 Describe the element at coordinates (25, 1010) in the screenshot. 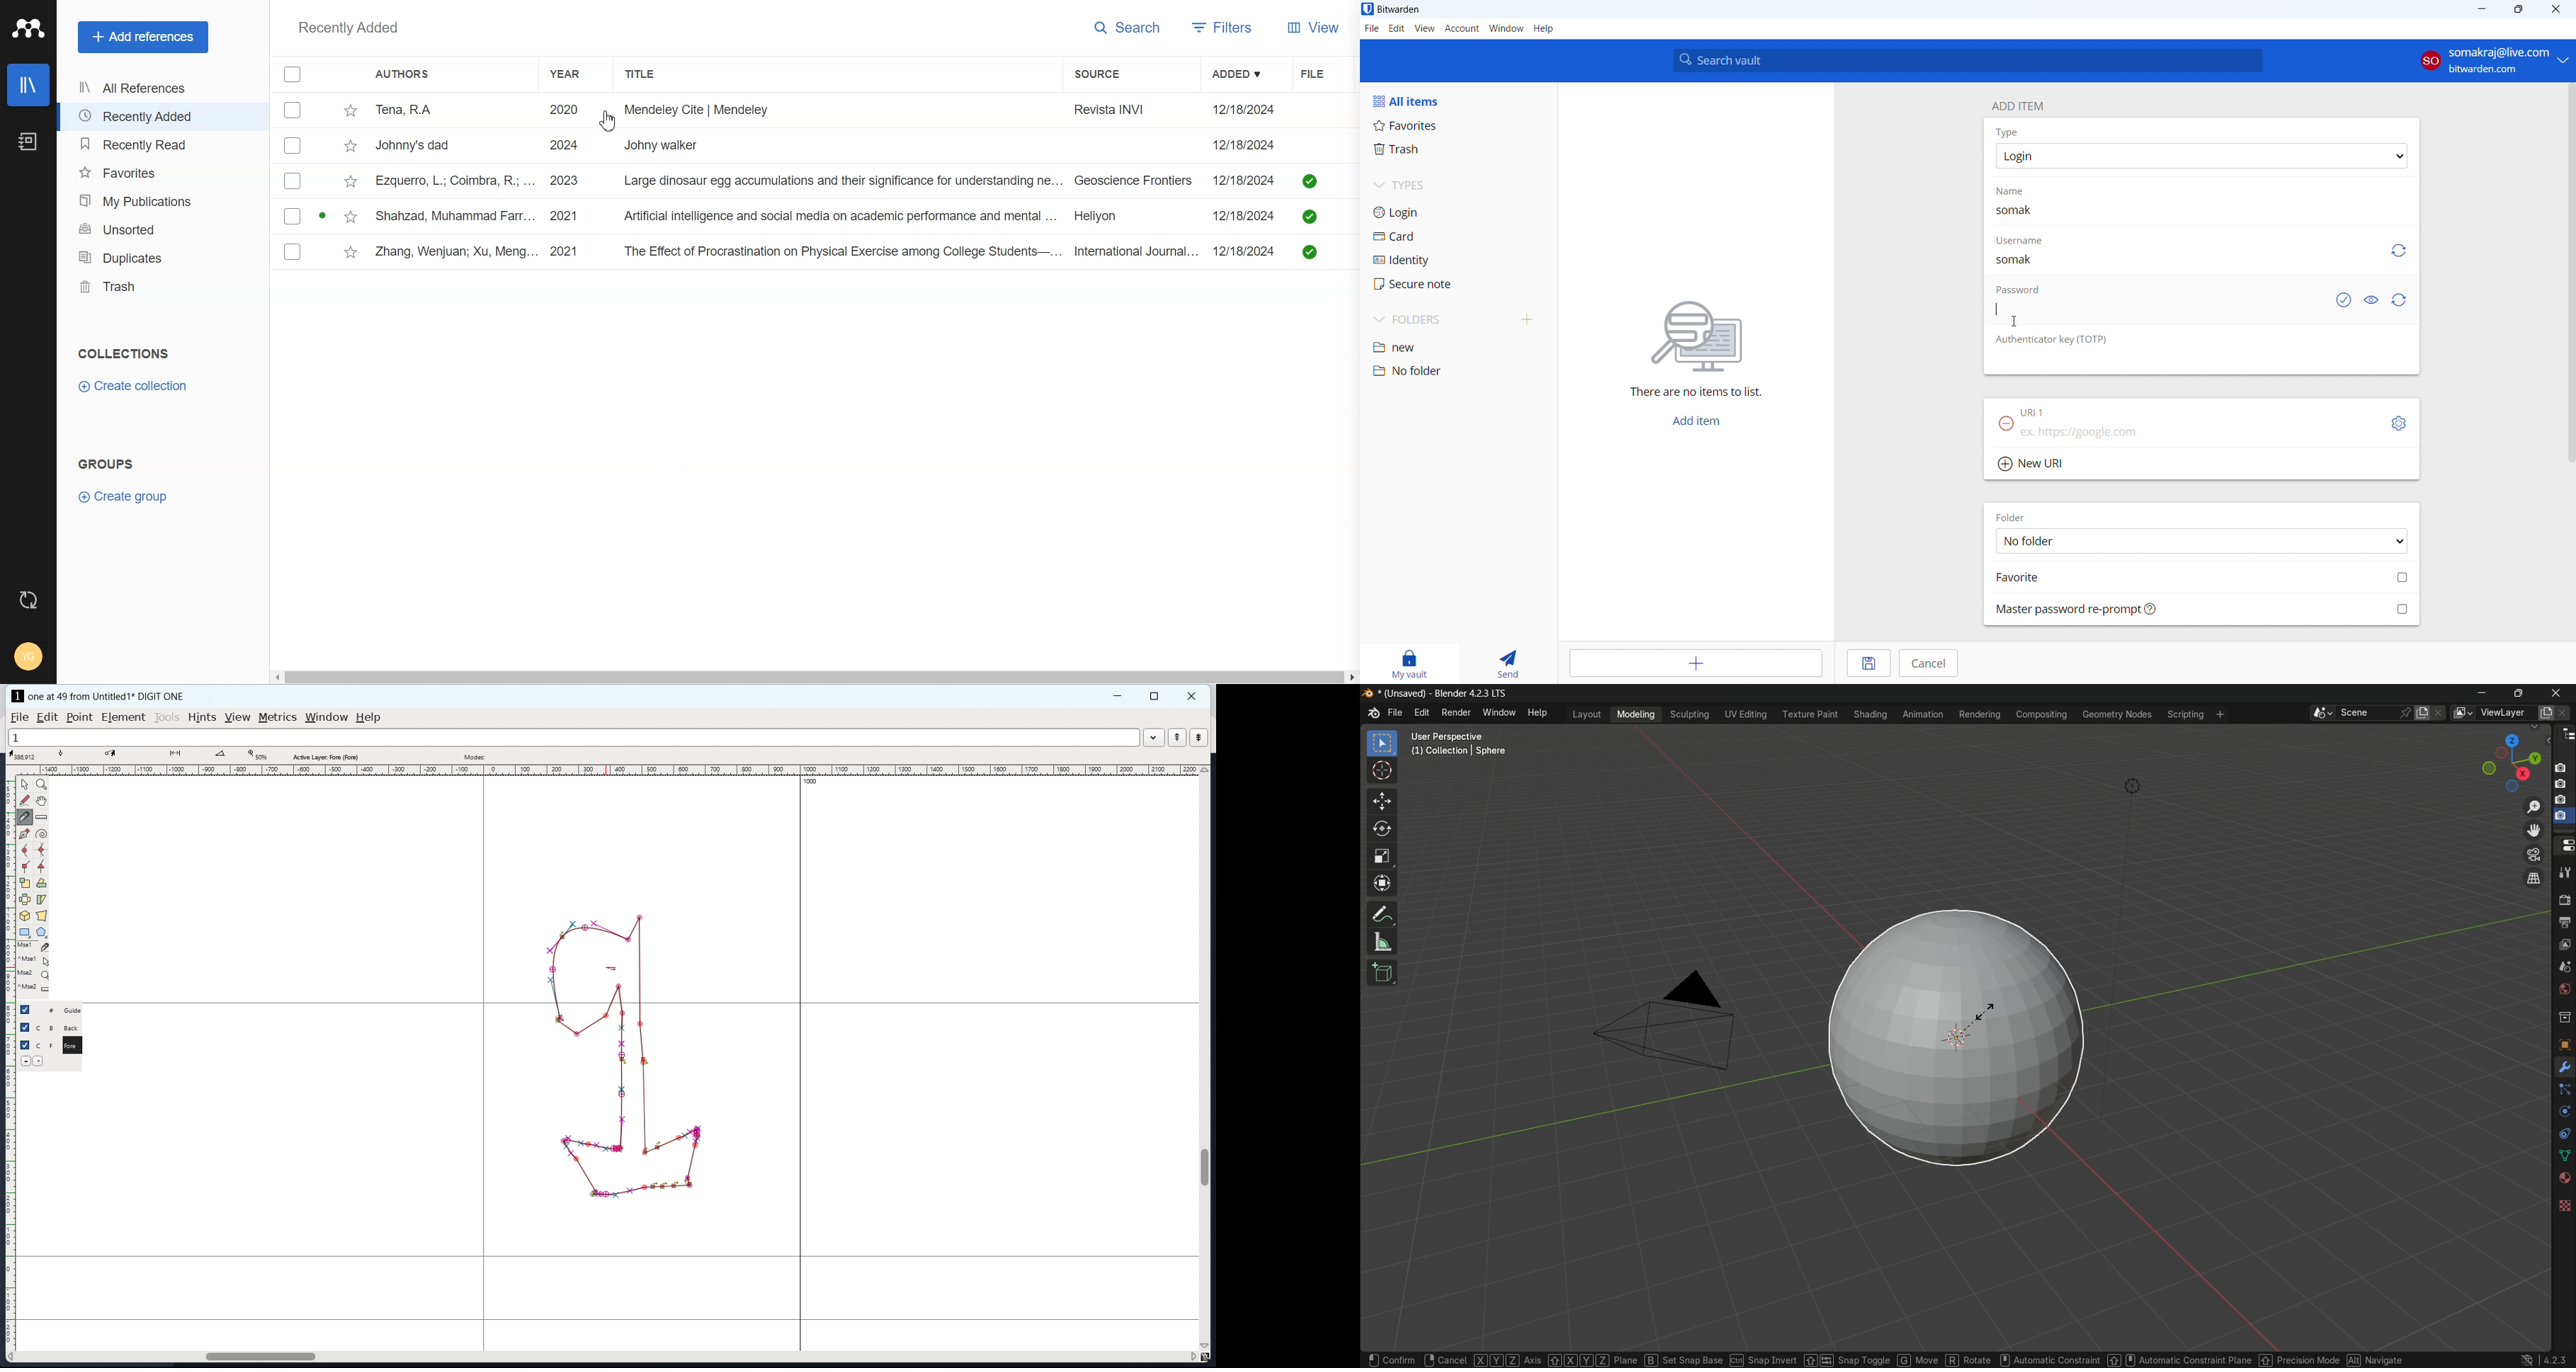

I see `is layer visible` at that location.